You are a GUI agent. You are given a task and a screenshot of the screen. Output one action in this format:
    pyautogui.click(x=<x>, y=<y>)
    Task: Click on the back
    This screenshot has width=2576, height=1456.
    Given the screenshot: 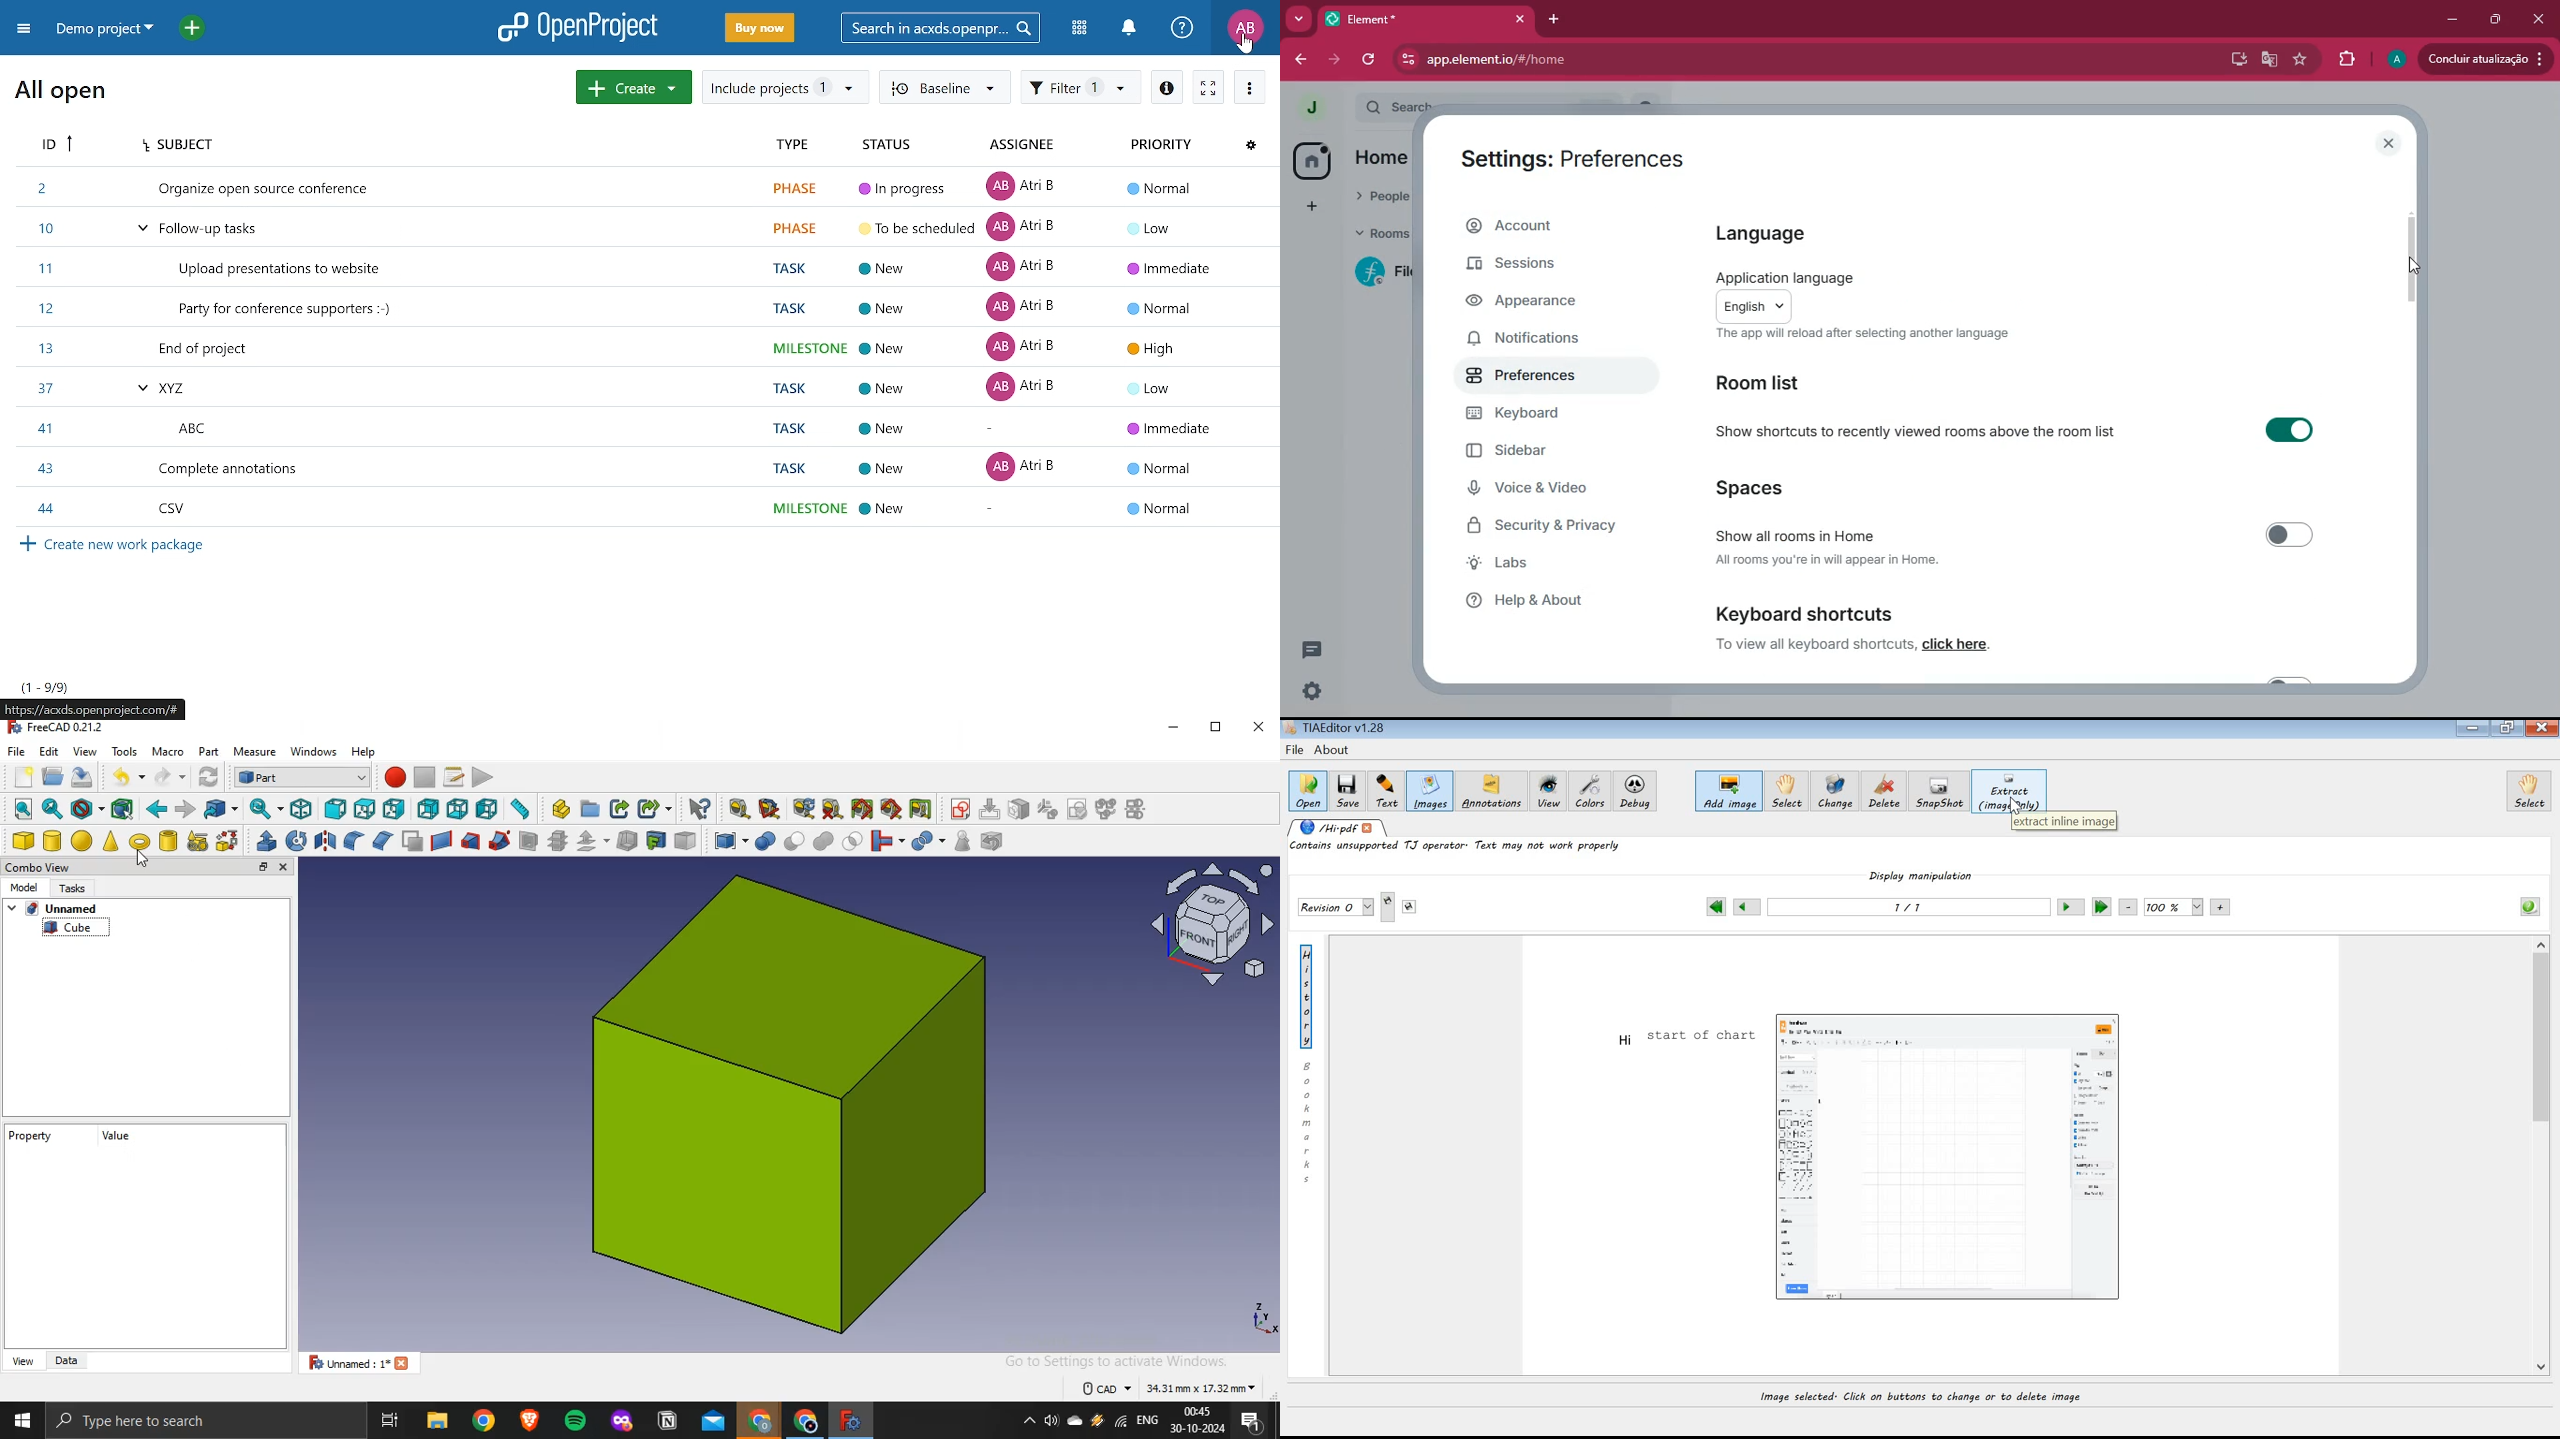 What is the action you would take?
    pyautogui.click(x=1302, y=60)
    